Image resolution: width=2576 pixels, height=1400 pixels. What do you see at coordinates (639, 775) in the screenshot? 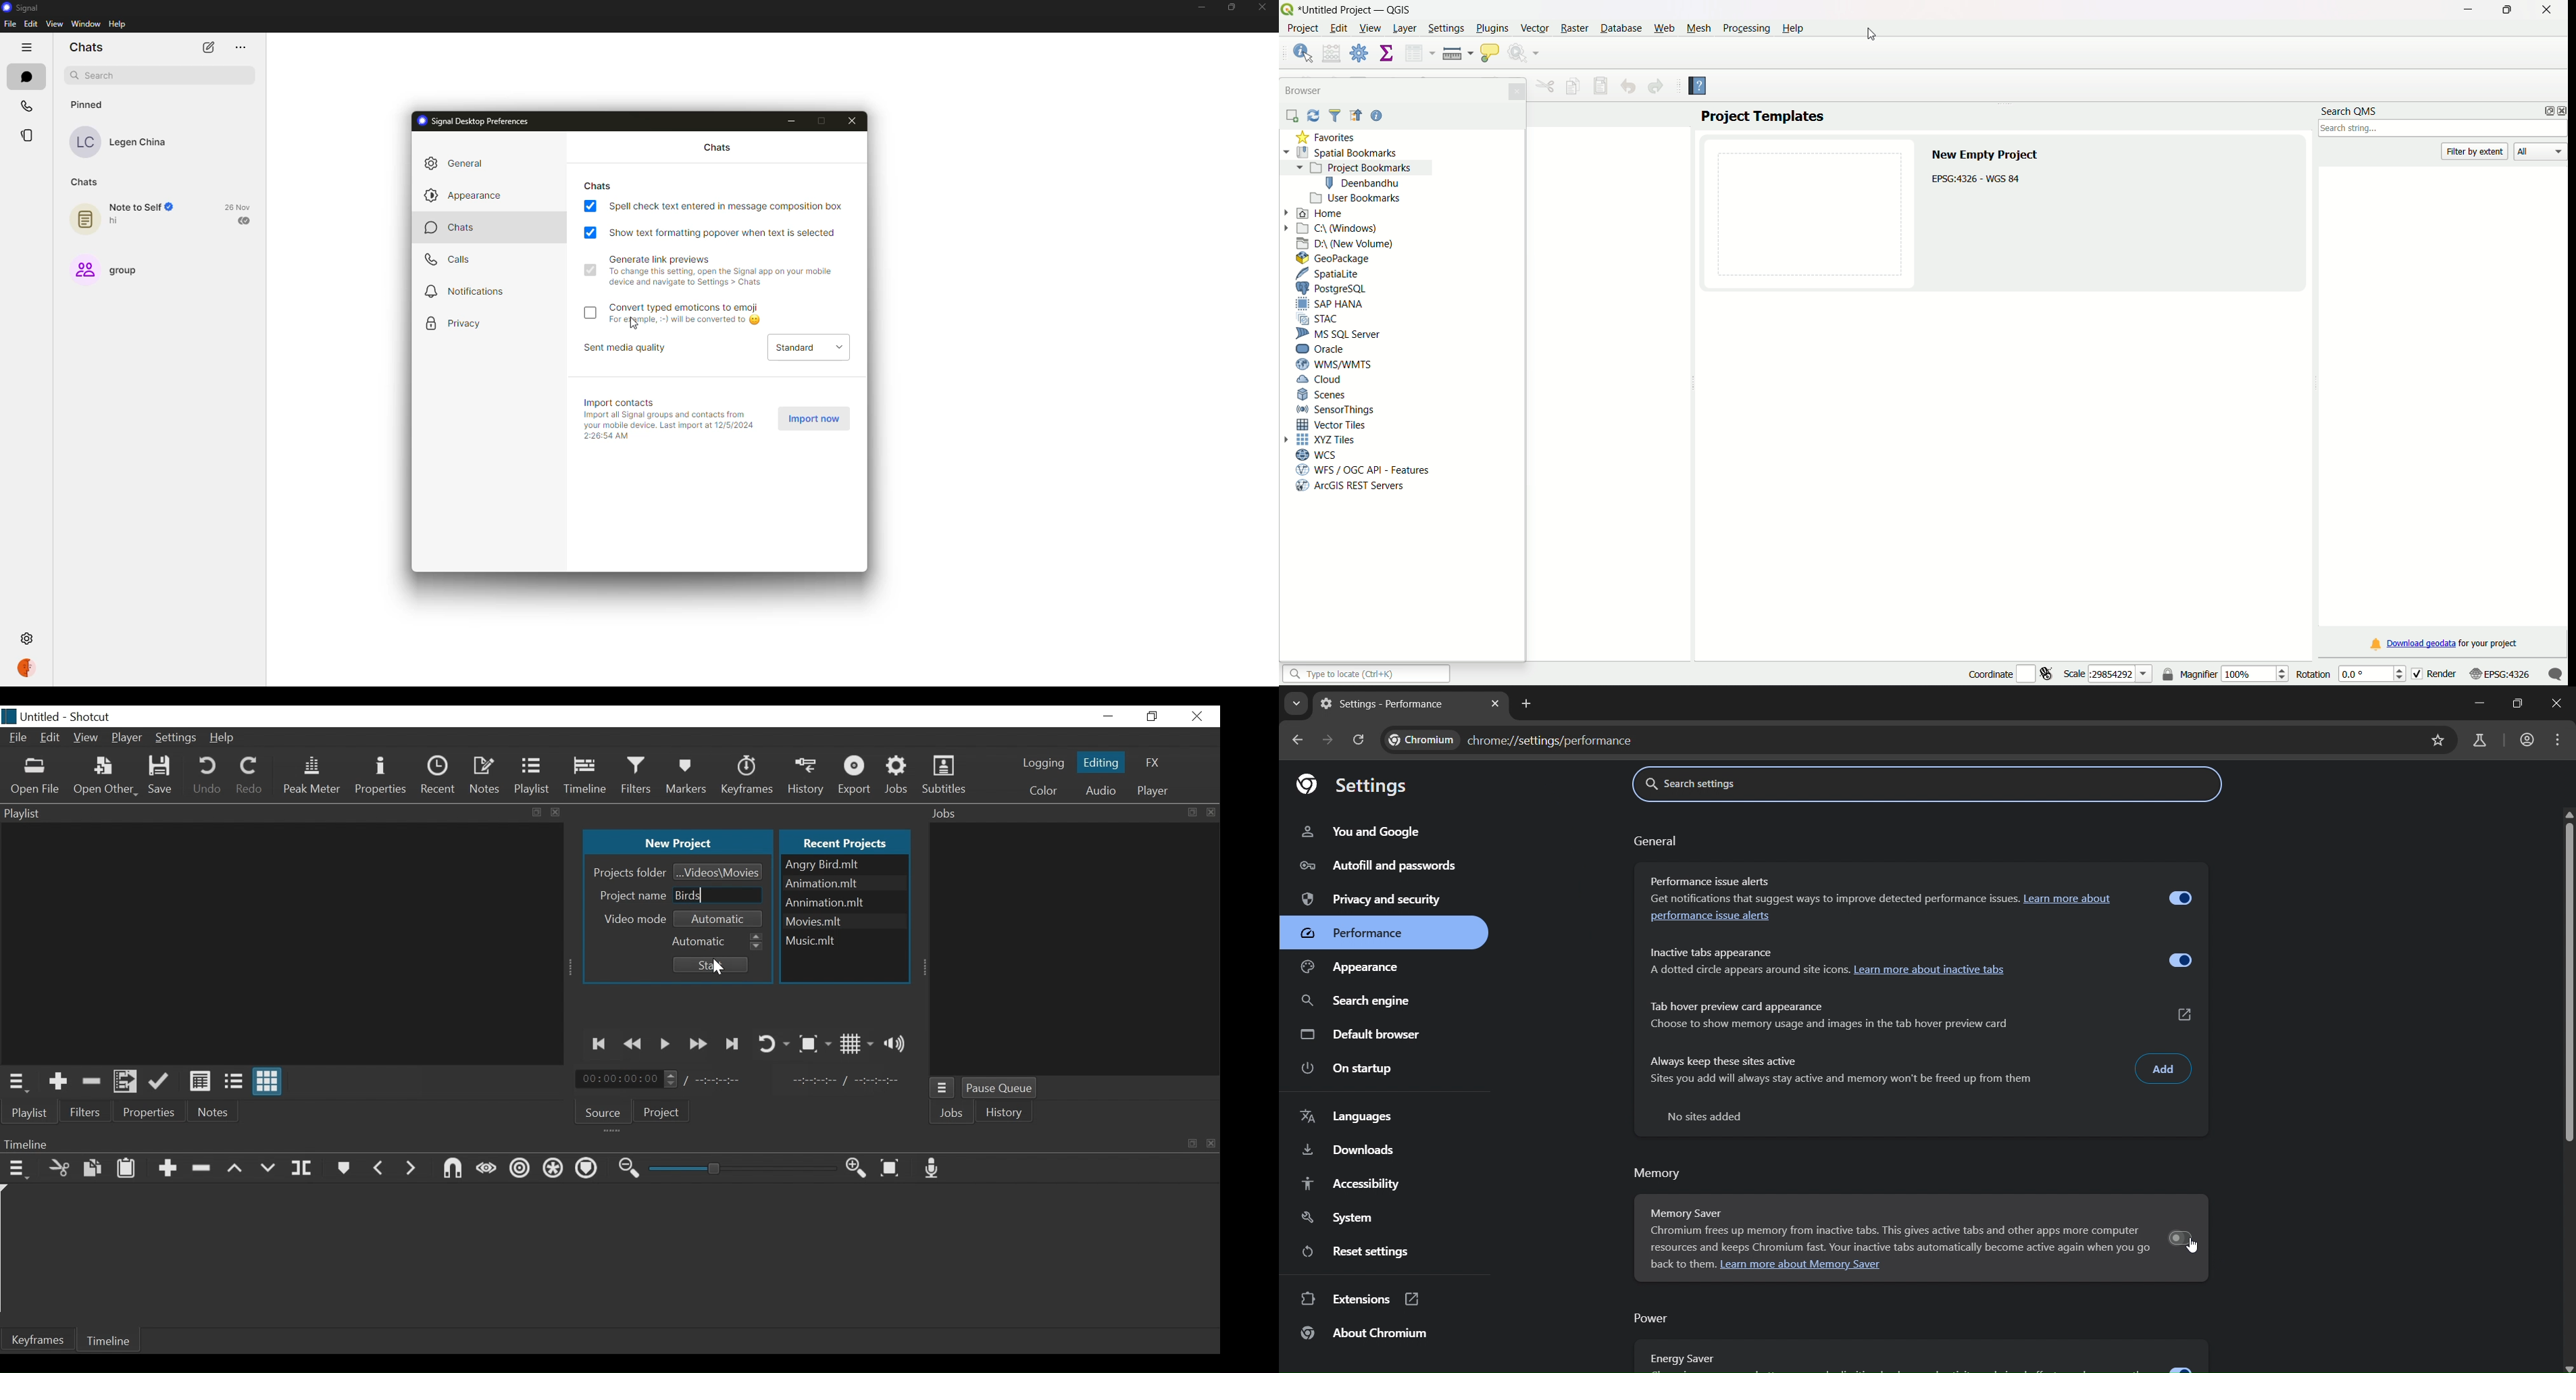
I see `Filters` at bounding box center [639, 775].